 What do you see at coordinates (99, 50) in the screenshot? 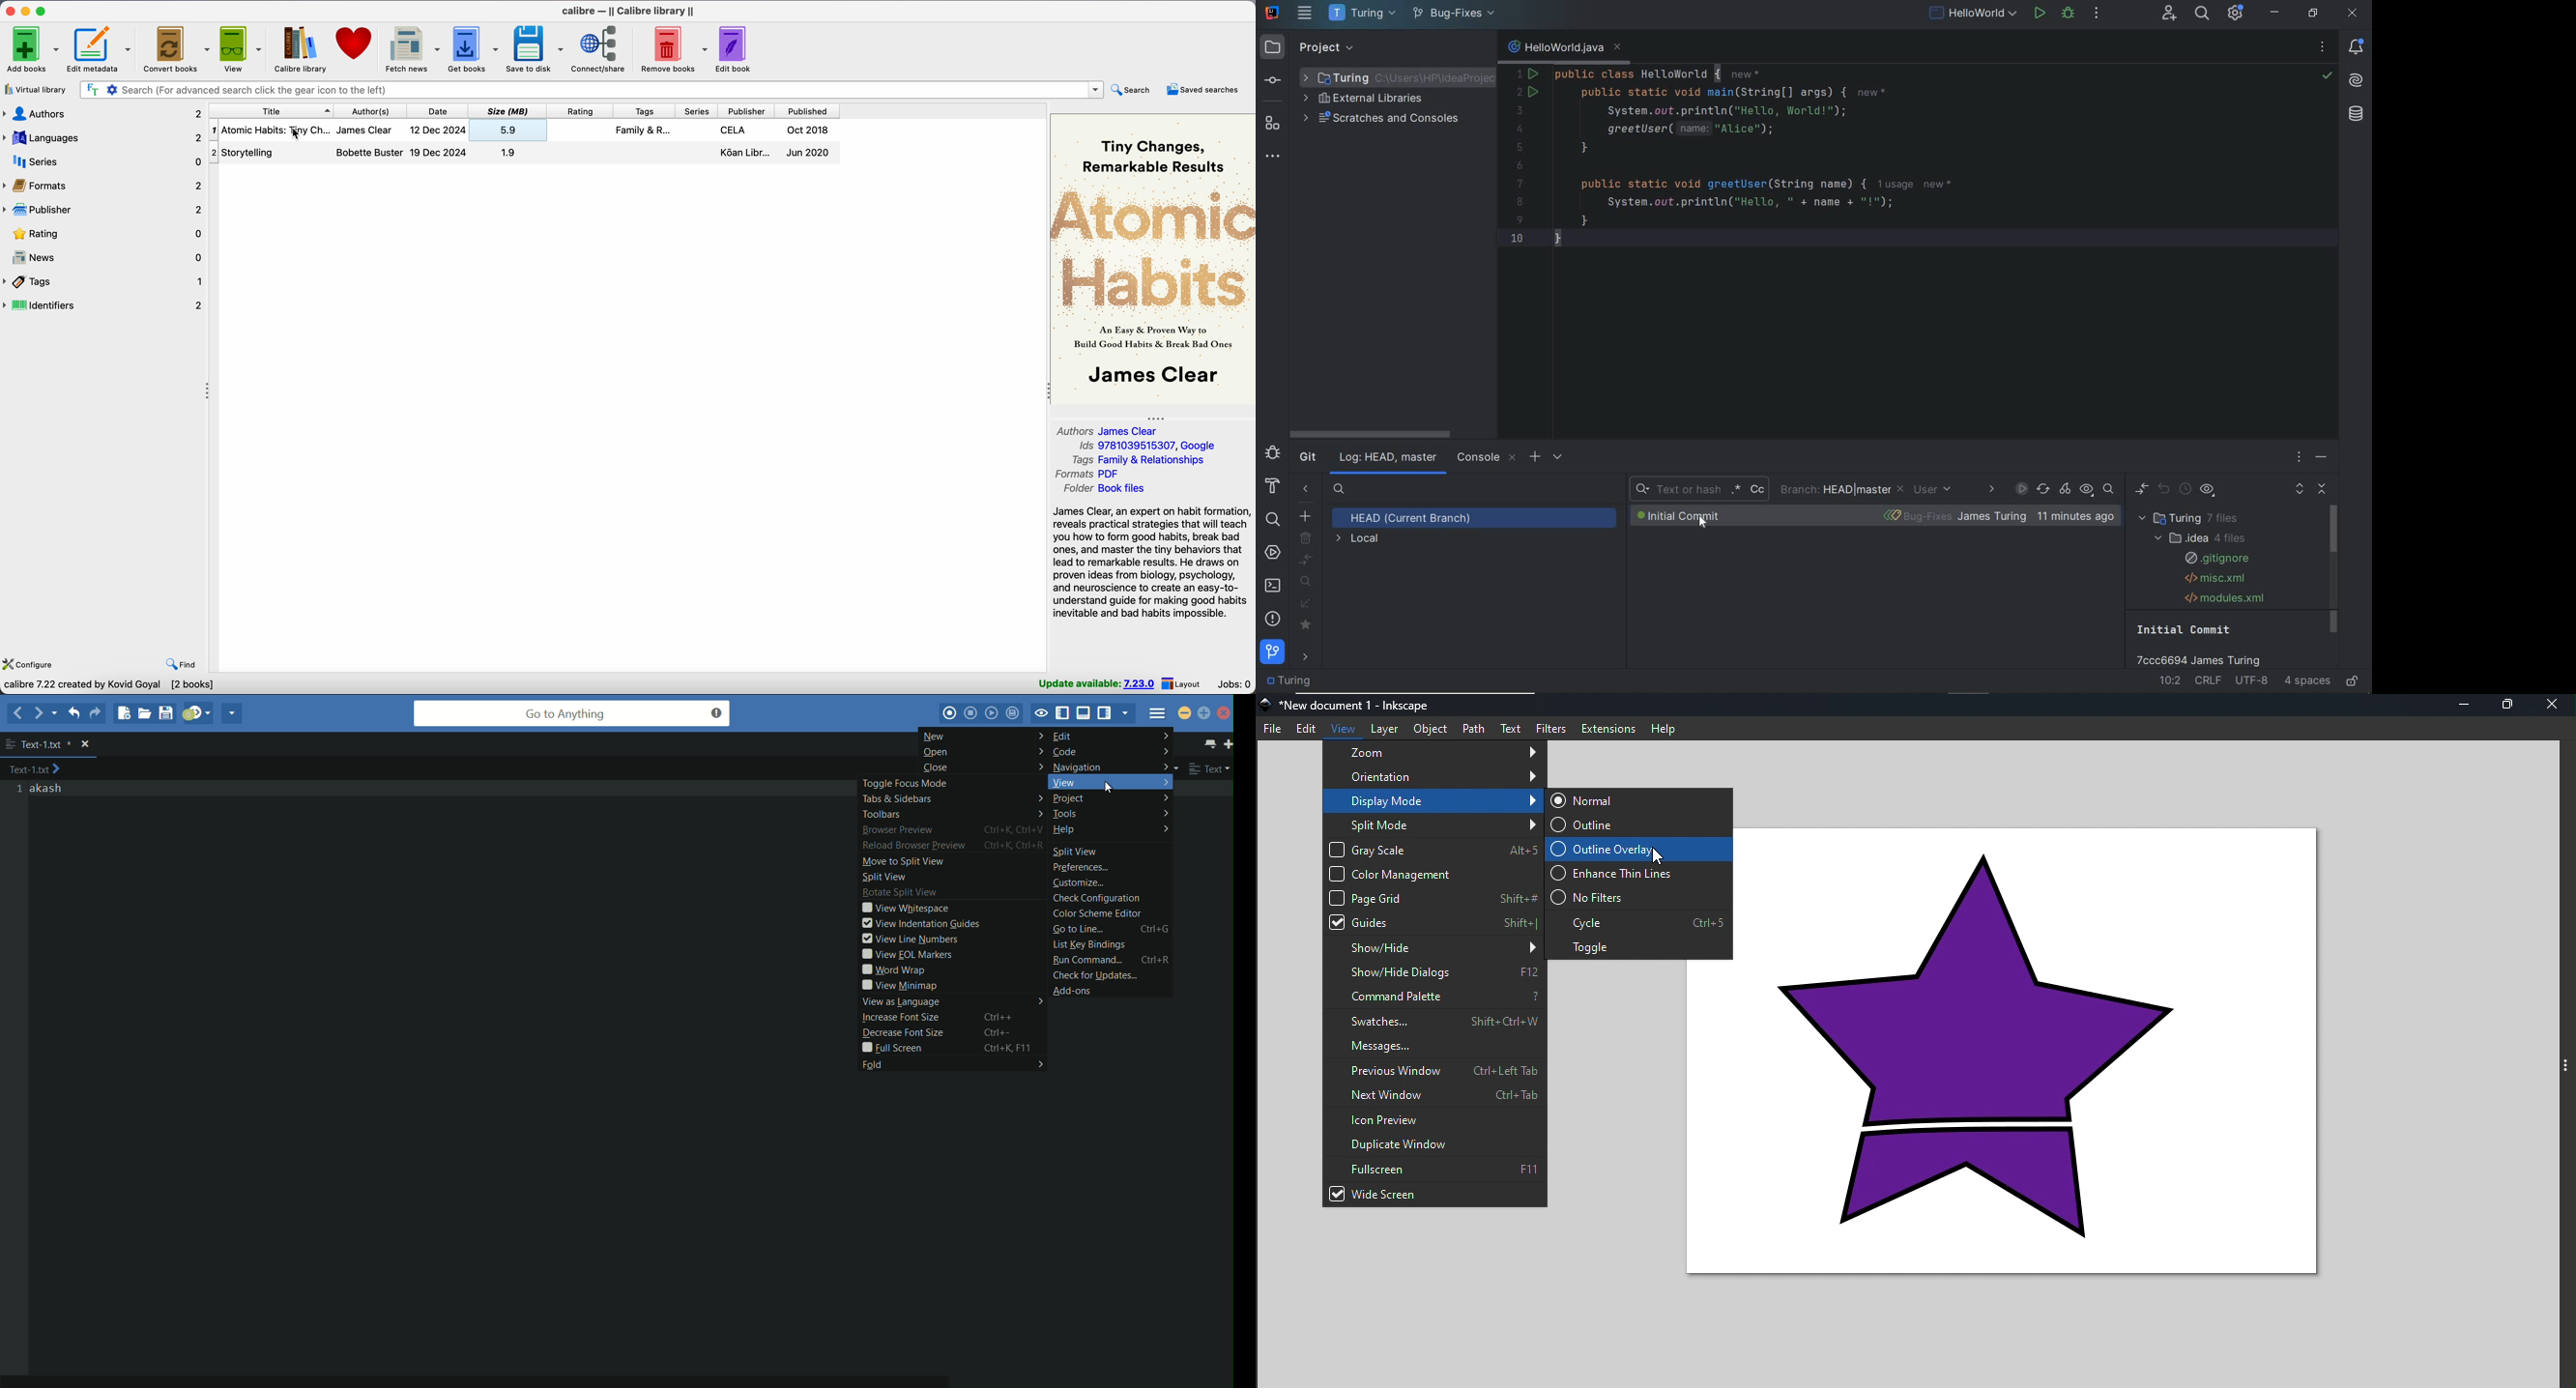
I see `edit metadata` at bounding box center [99, 50].